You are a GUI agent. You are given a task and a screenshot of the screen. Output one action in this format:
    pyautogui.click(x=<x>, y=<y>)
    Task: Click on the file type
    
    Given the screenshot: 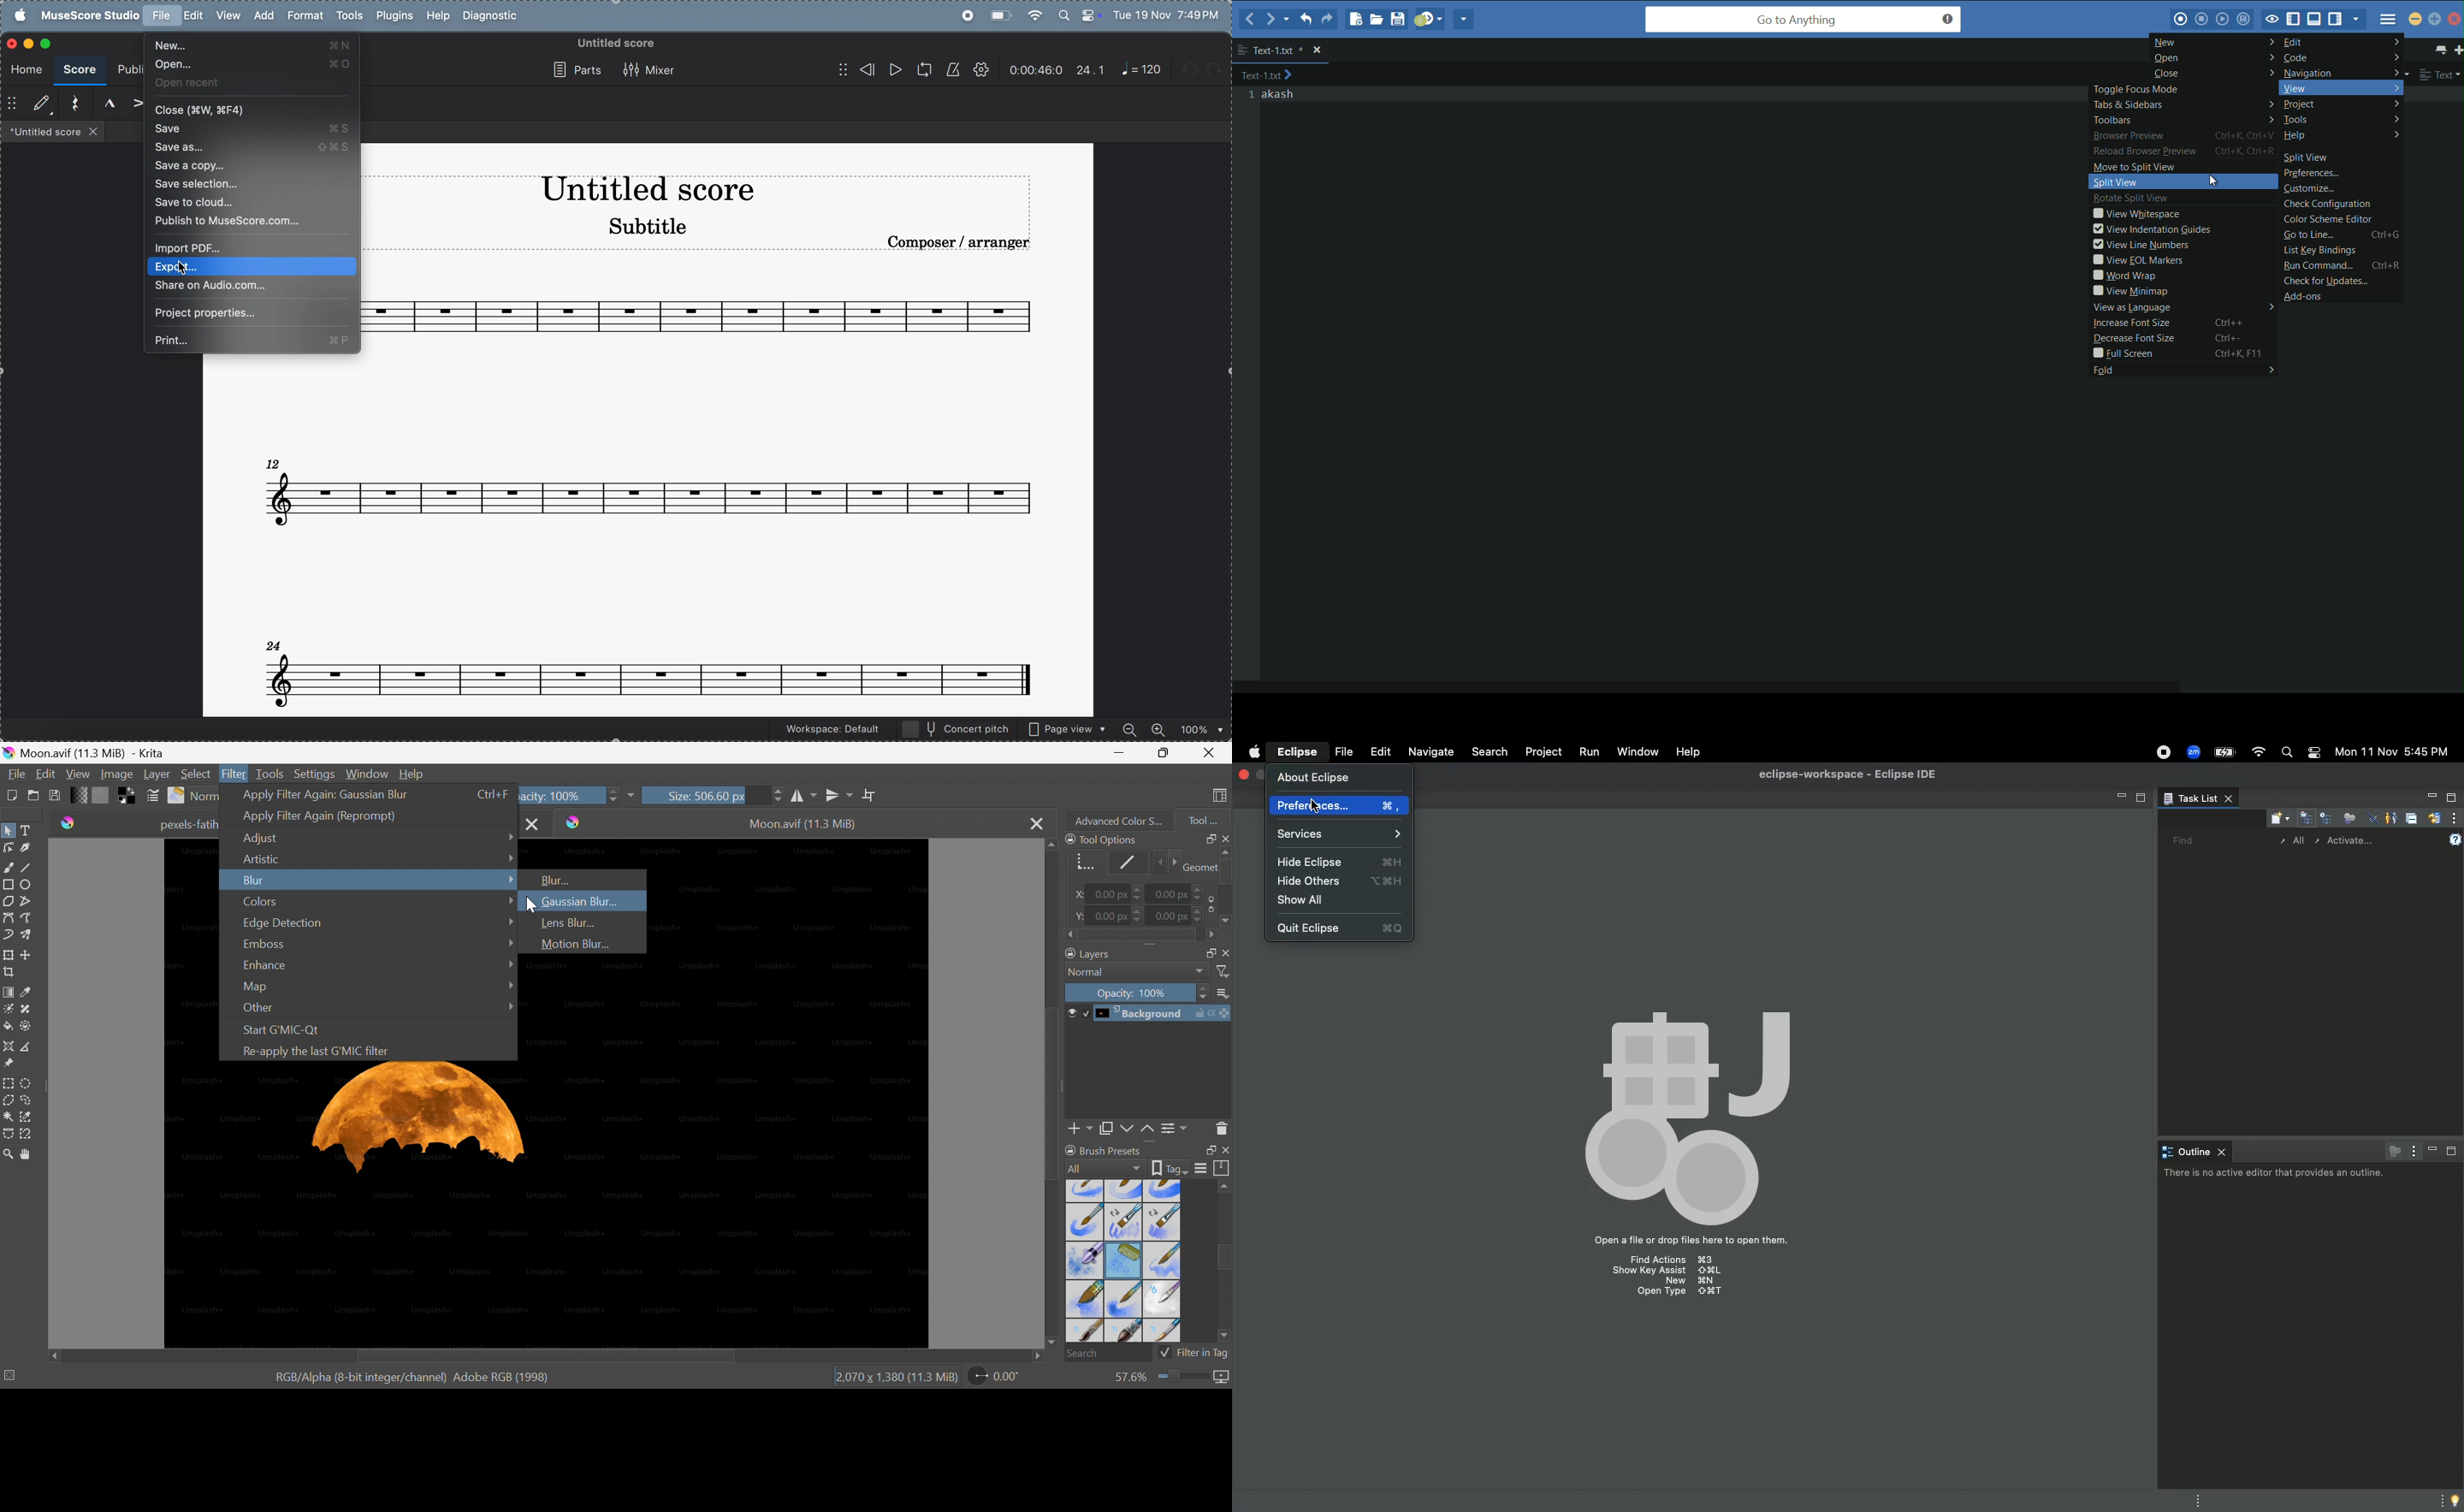 What is the action you would take?
    pyautogui.click(x=2441, y=74)
    